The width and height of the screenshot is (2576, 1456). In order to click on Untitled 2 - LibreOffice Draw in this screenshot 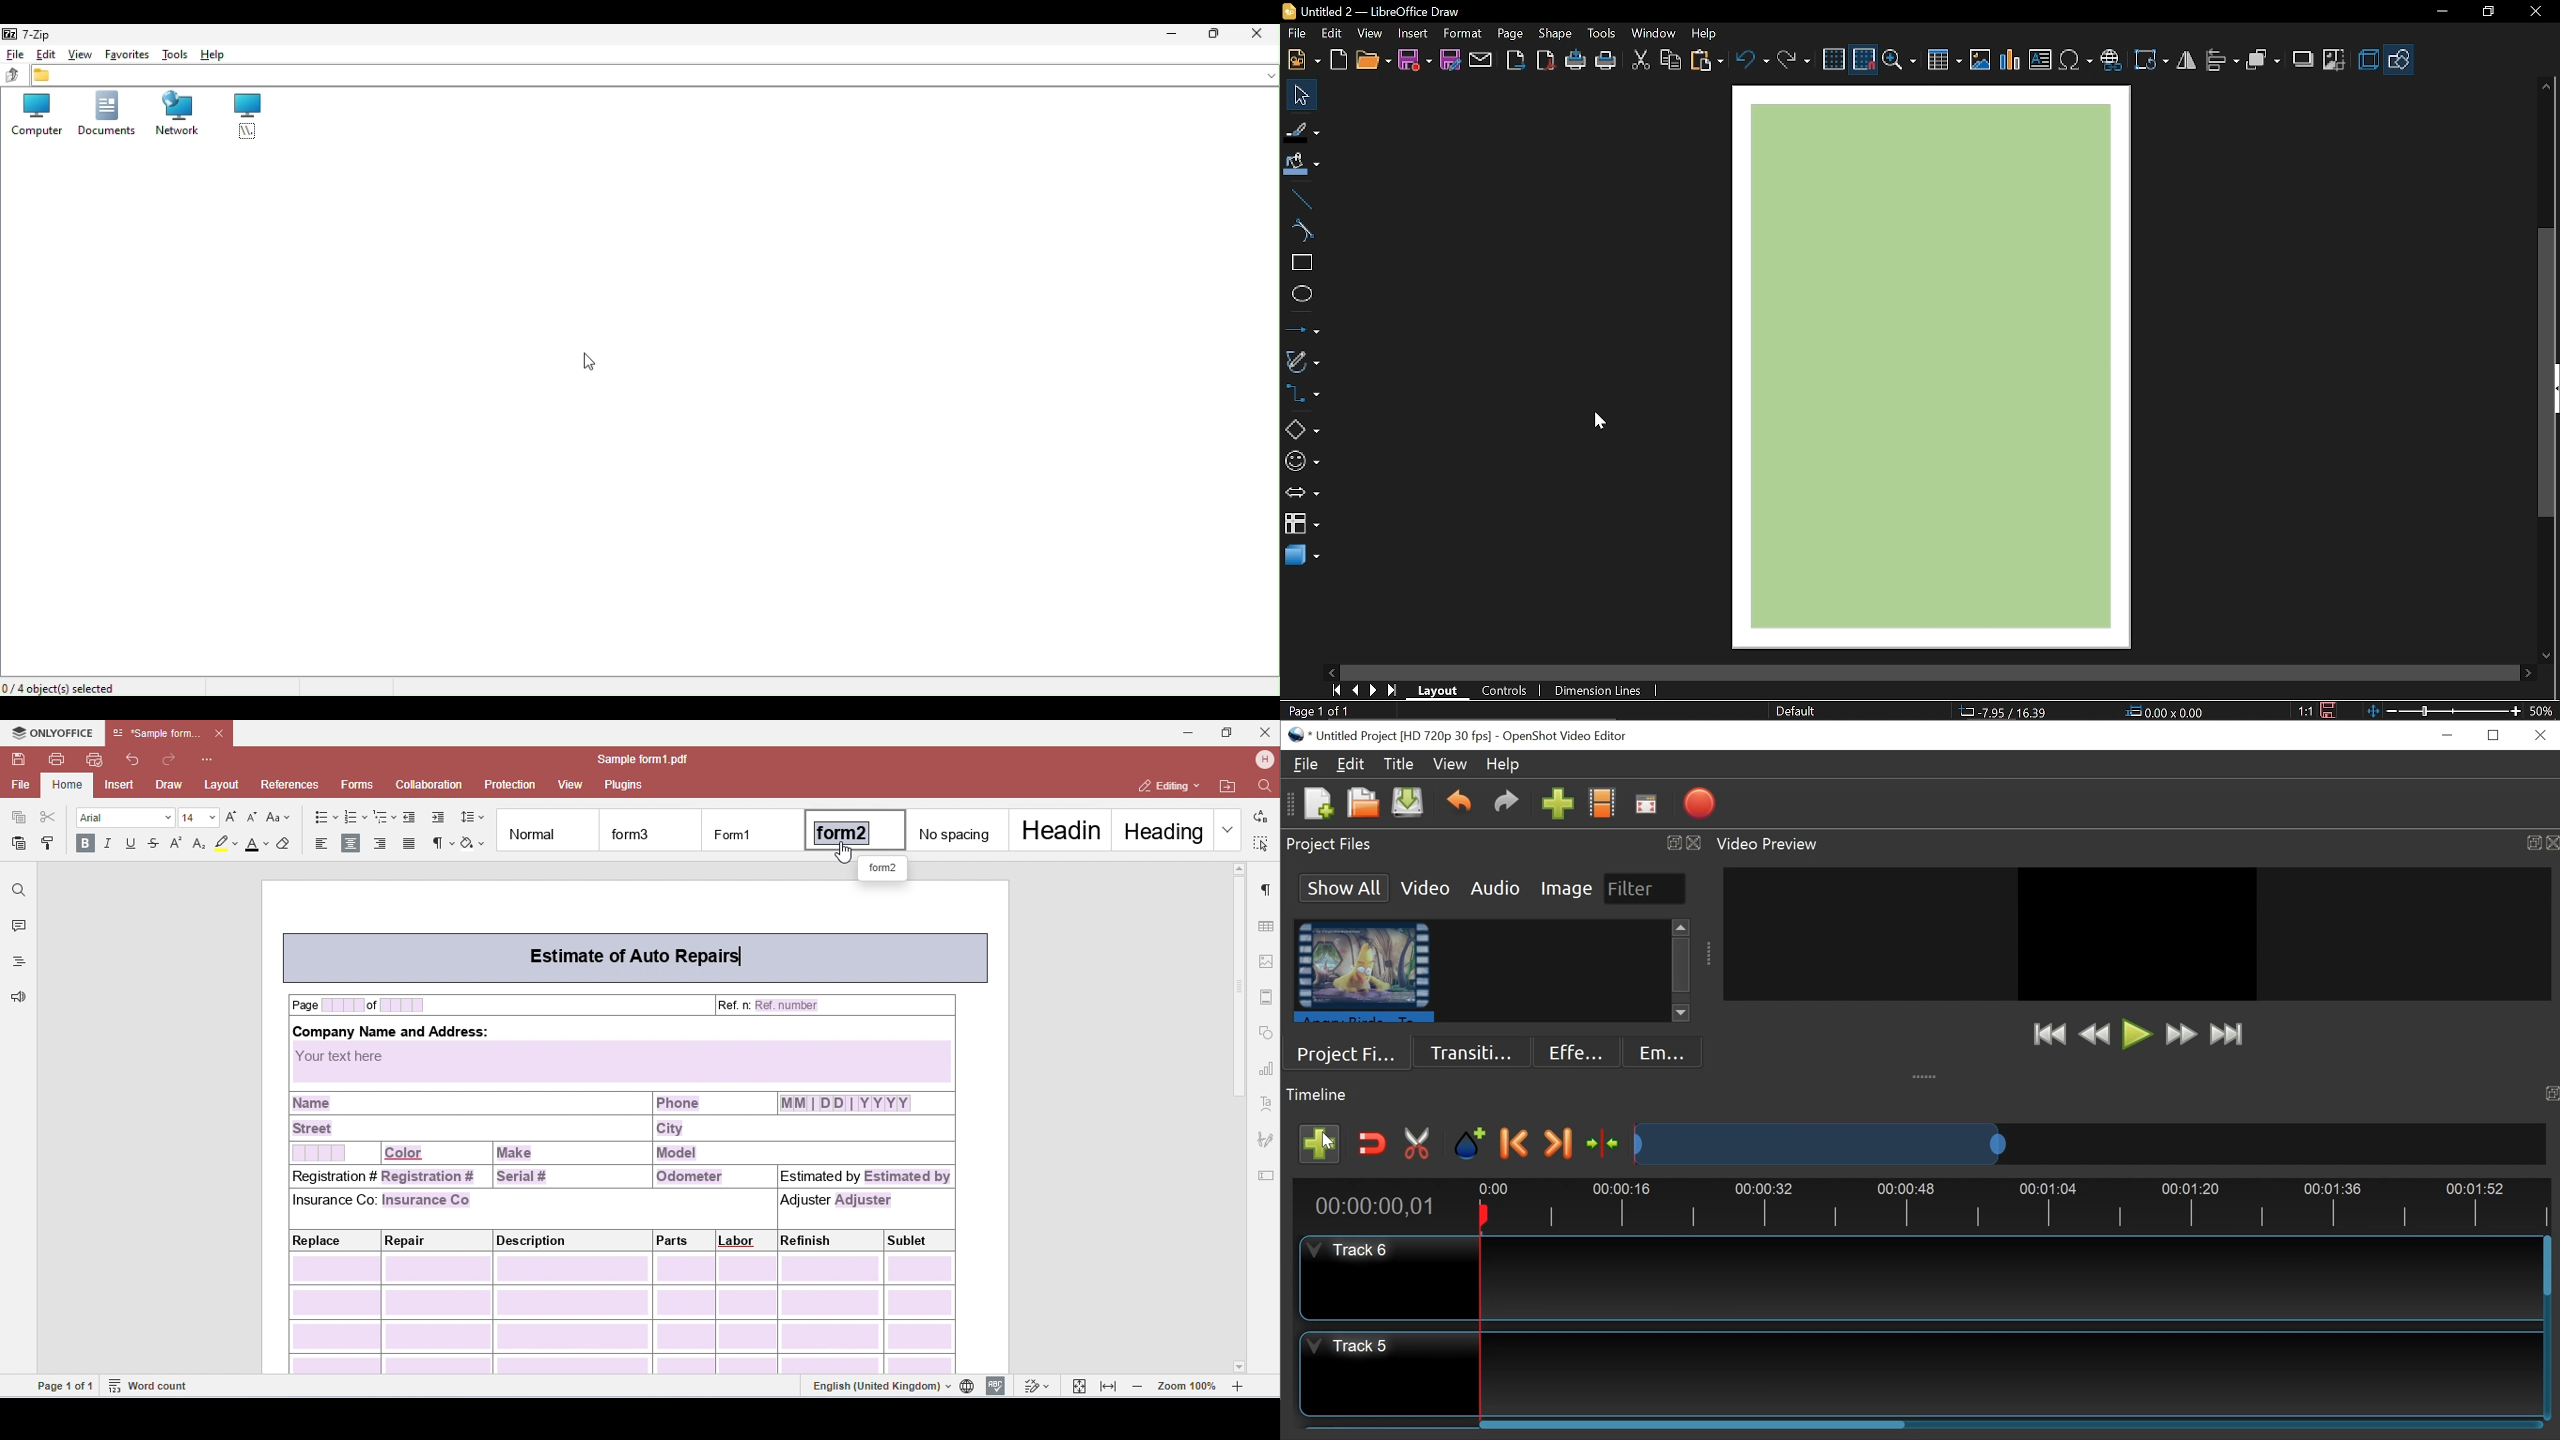, I will do `click(1381, 10)`.